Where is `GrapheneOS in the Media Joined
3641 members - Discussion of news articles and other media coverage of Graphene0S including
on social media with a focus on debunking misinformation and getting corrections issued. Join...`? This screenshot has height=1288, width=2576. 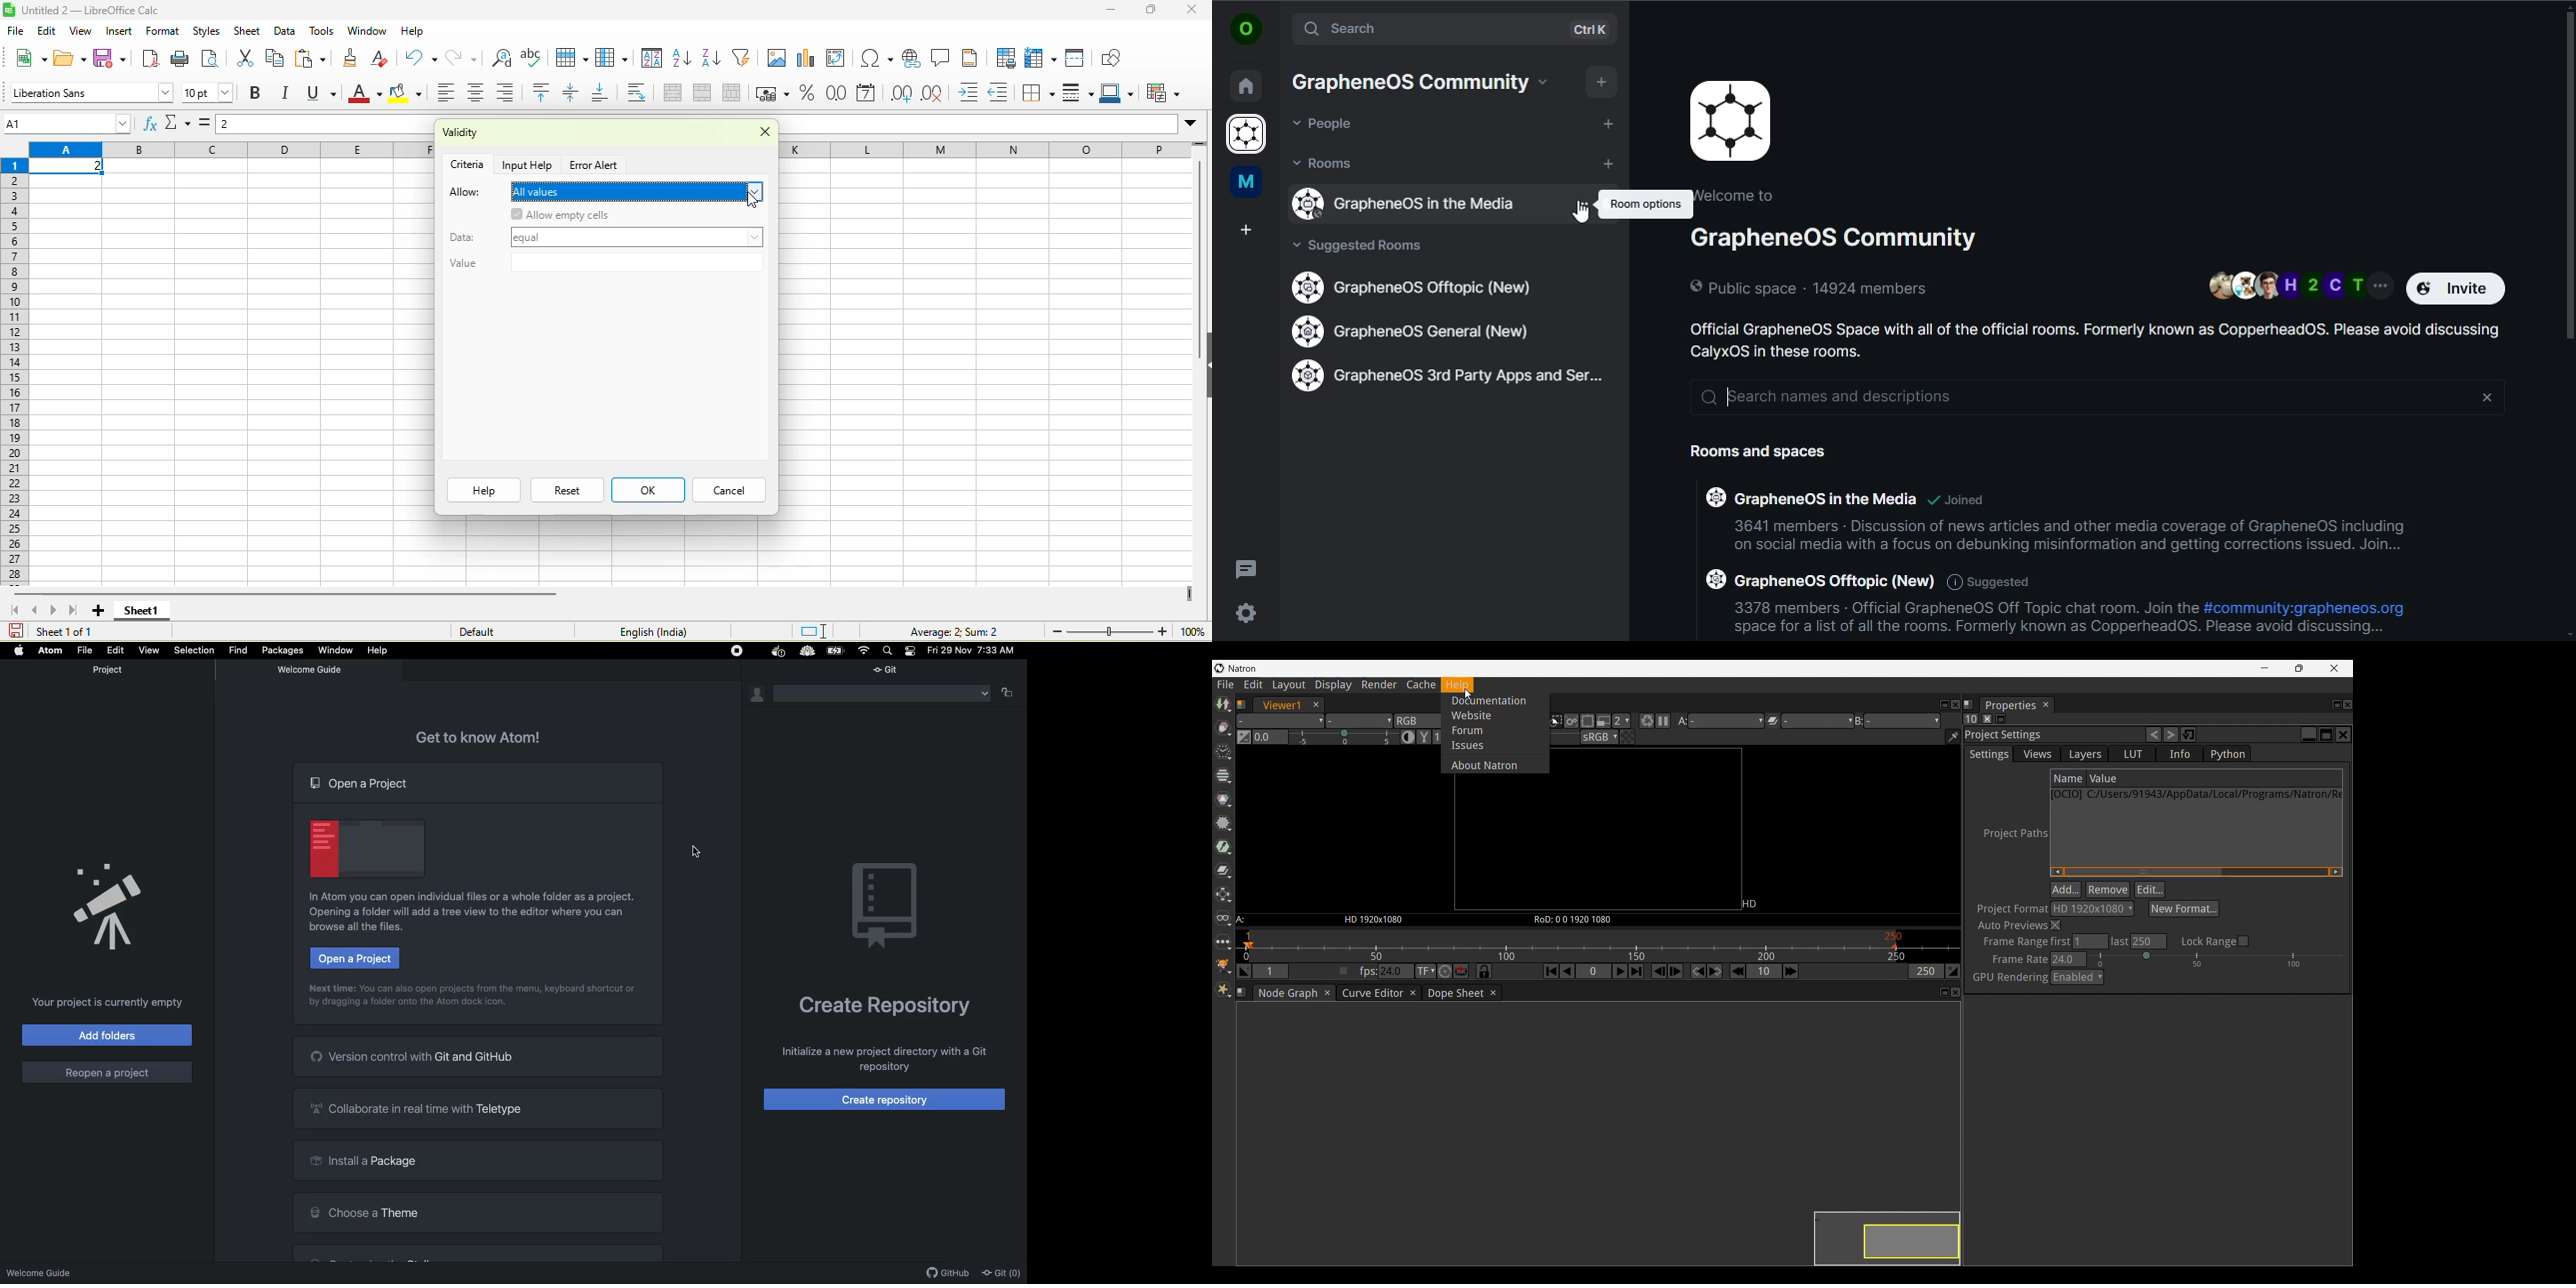 GrapheneOS in the Media Joined
3641 members - Discussion of news articles and other media coverage of Graphene0S including
on social media with a focus on debunking misinformation and getting corrections issued. Join... is located at coordinates (2057, 516).